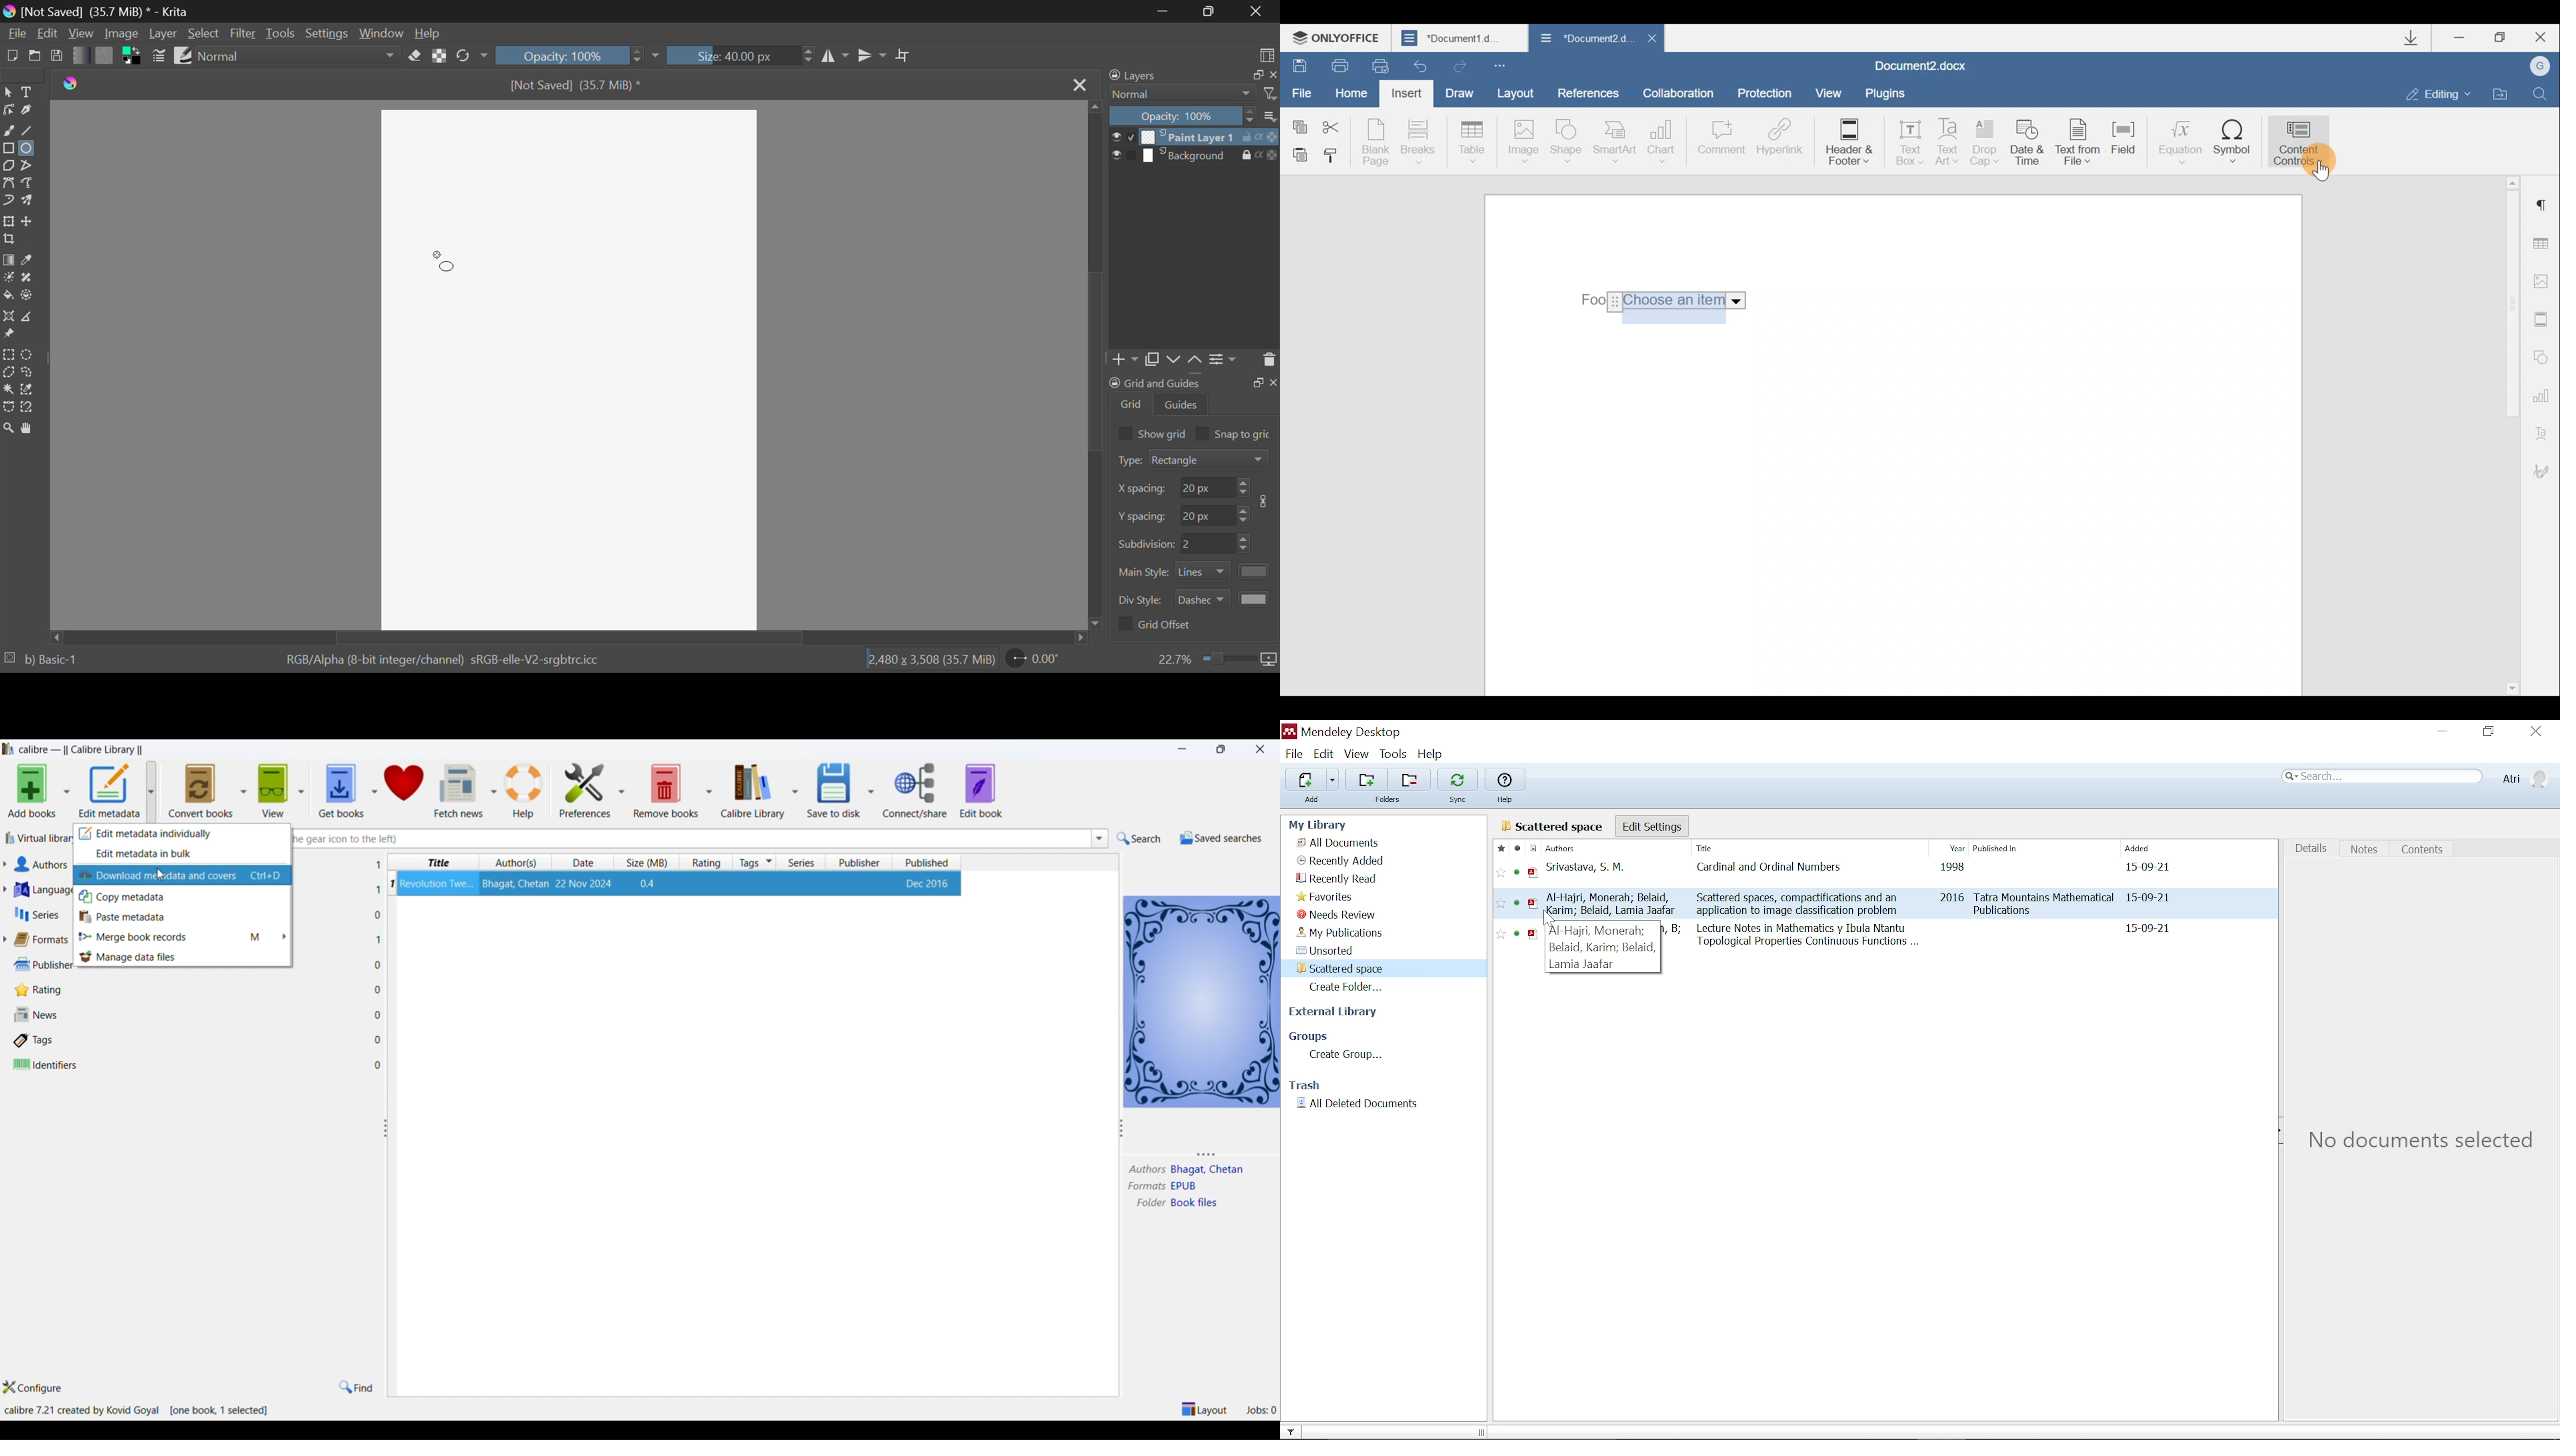 The image size is (2576, 1456). I want to click on Trash, so click(1310, 1086).